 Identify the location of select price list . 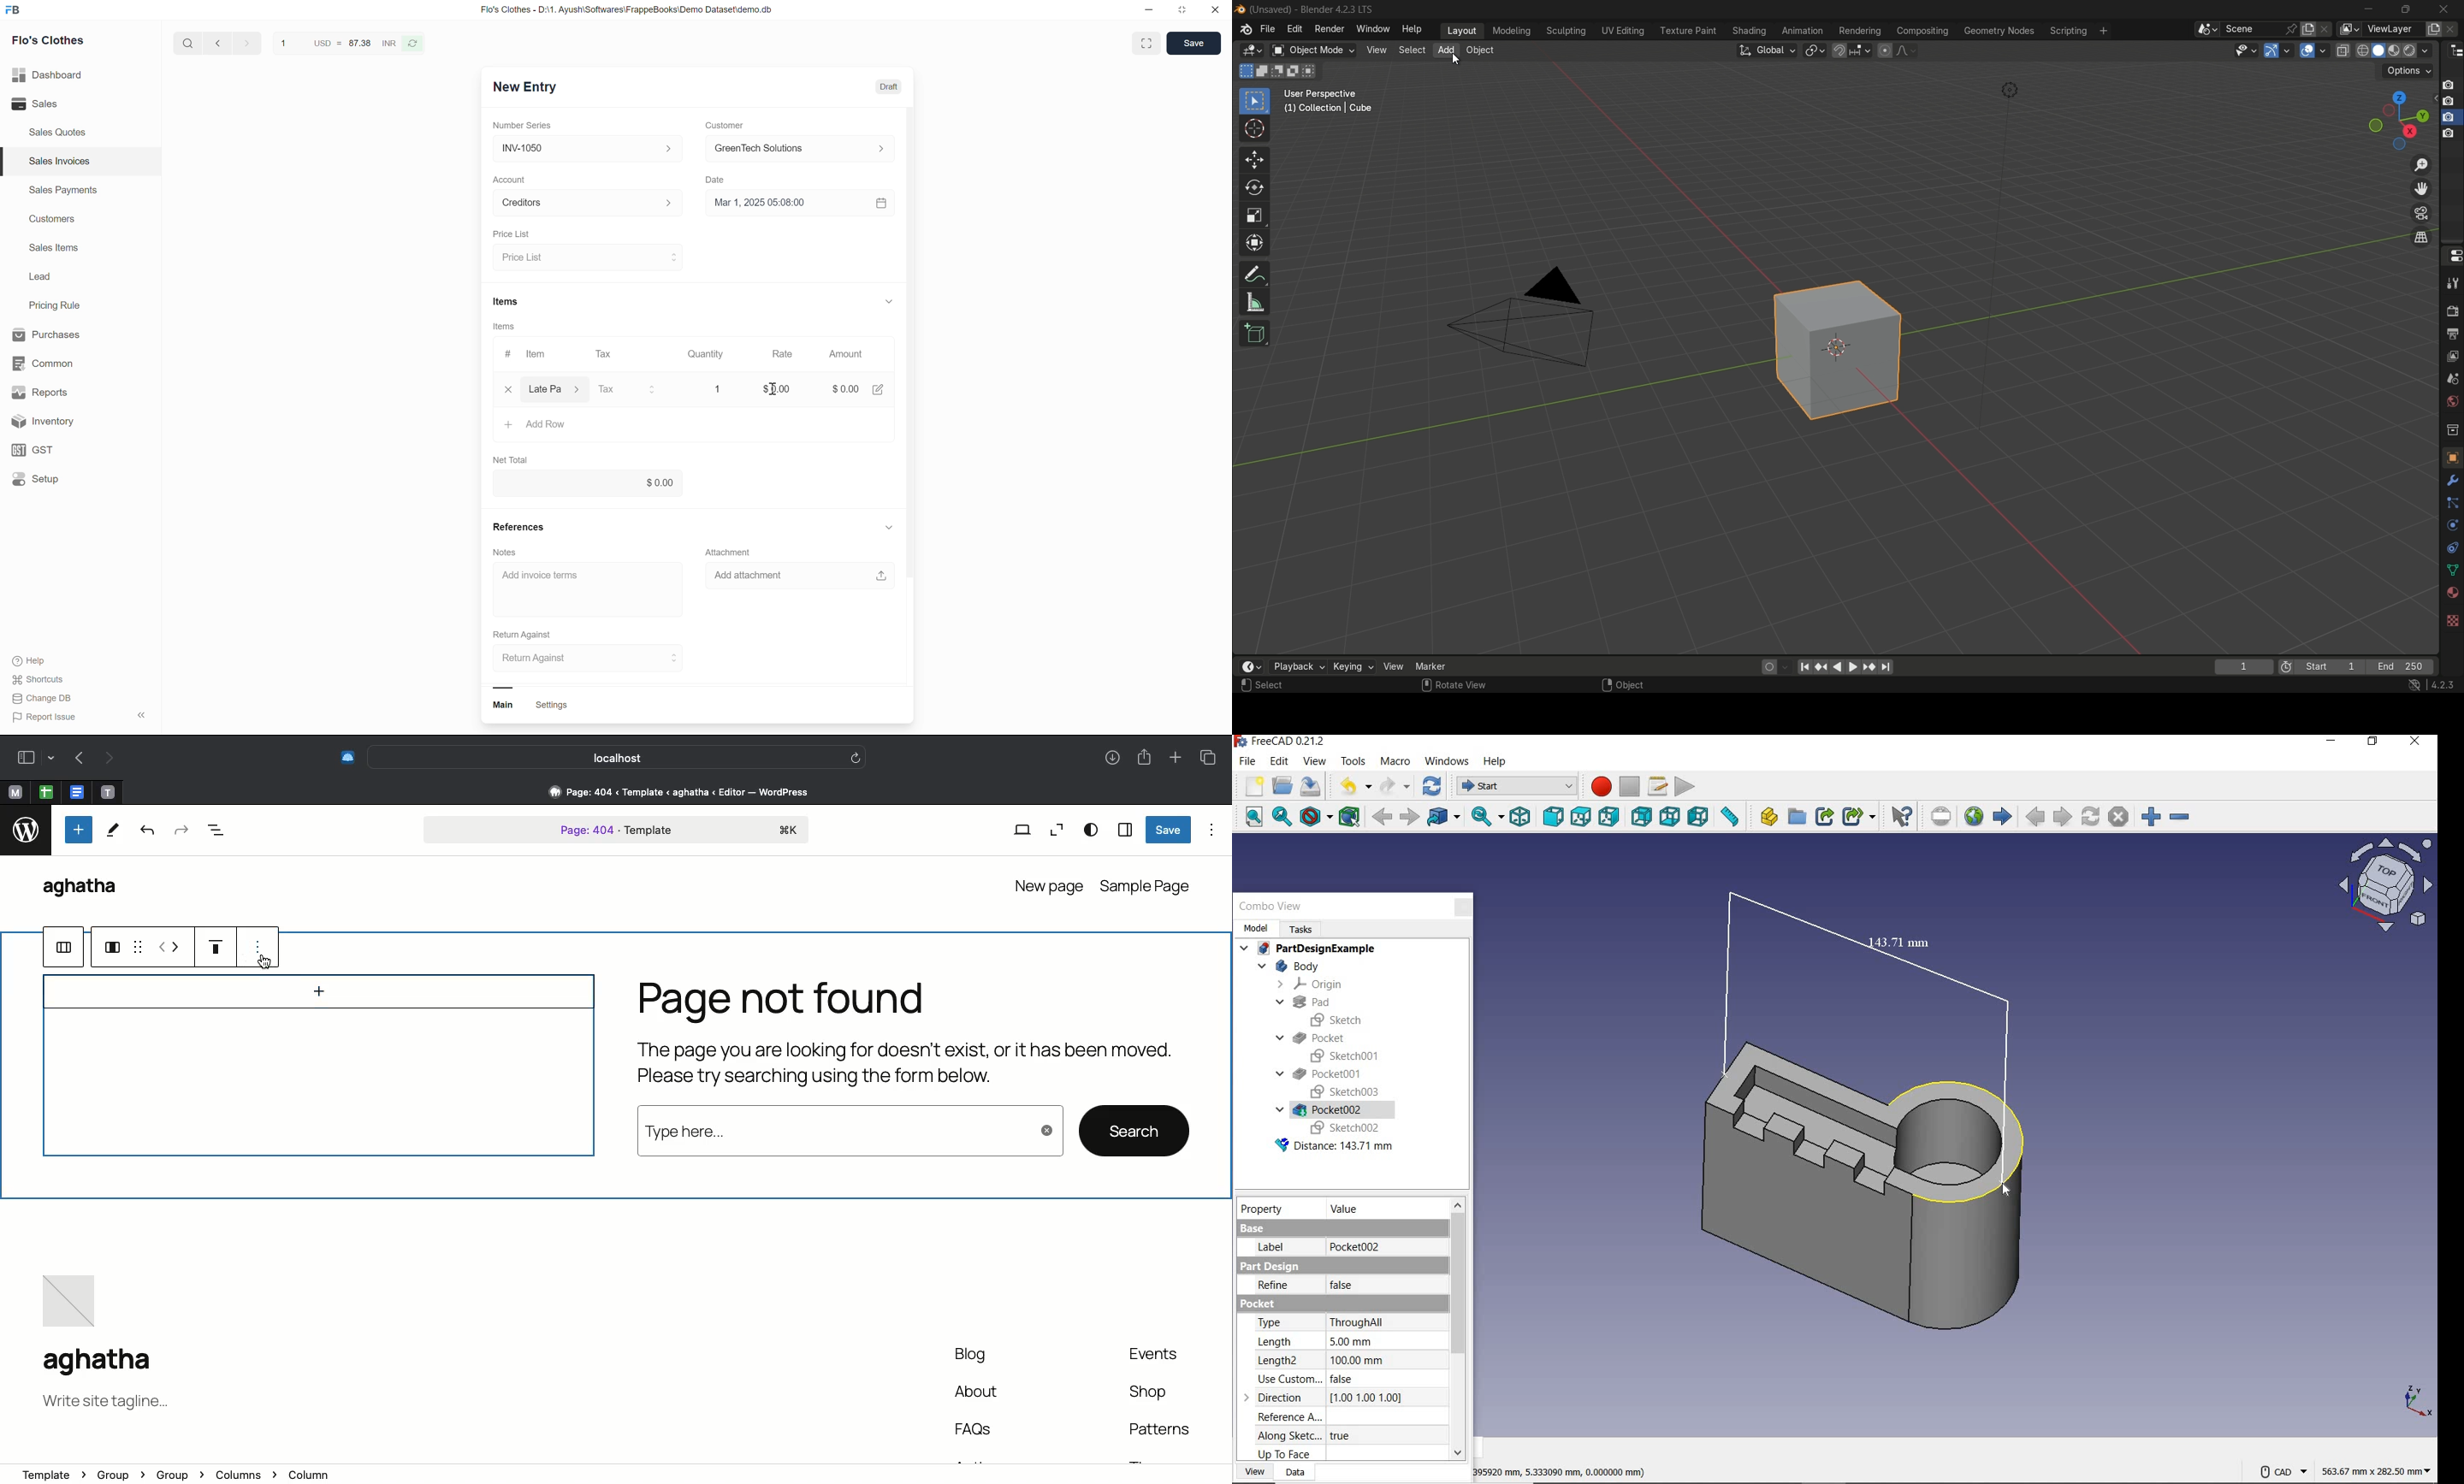
(587, 257).